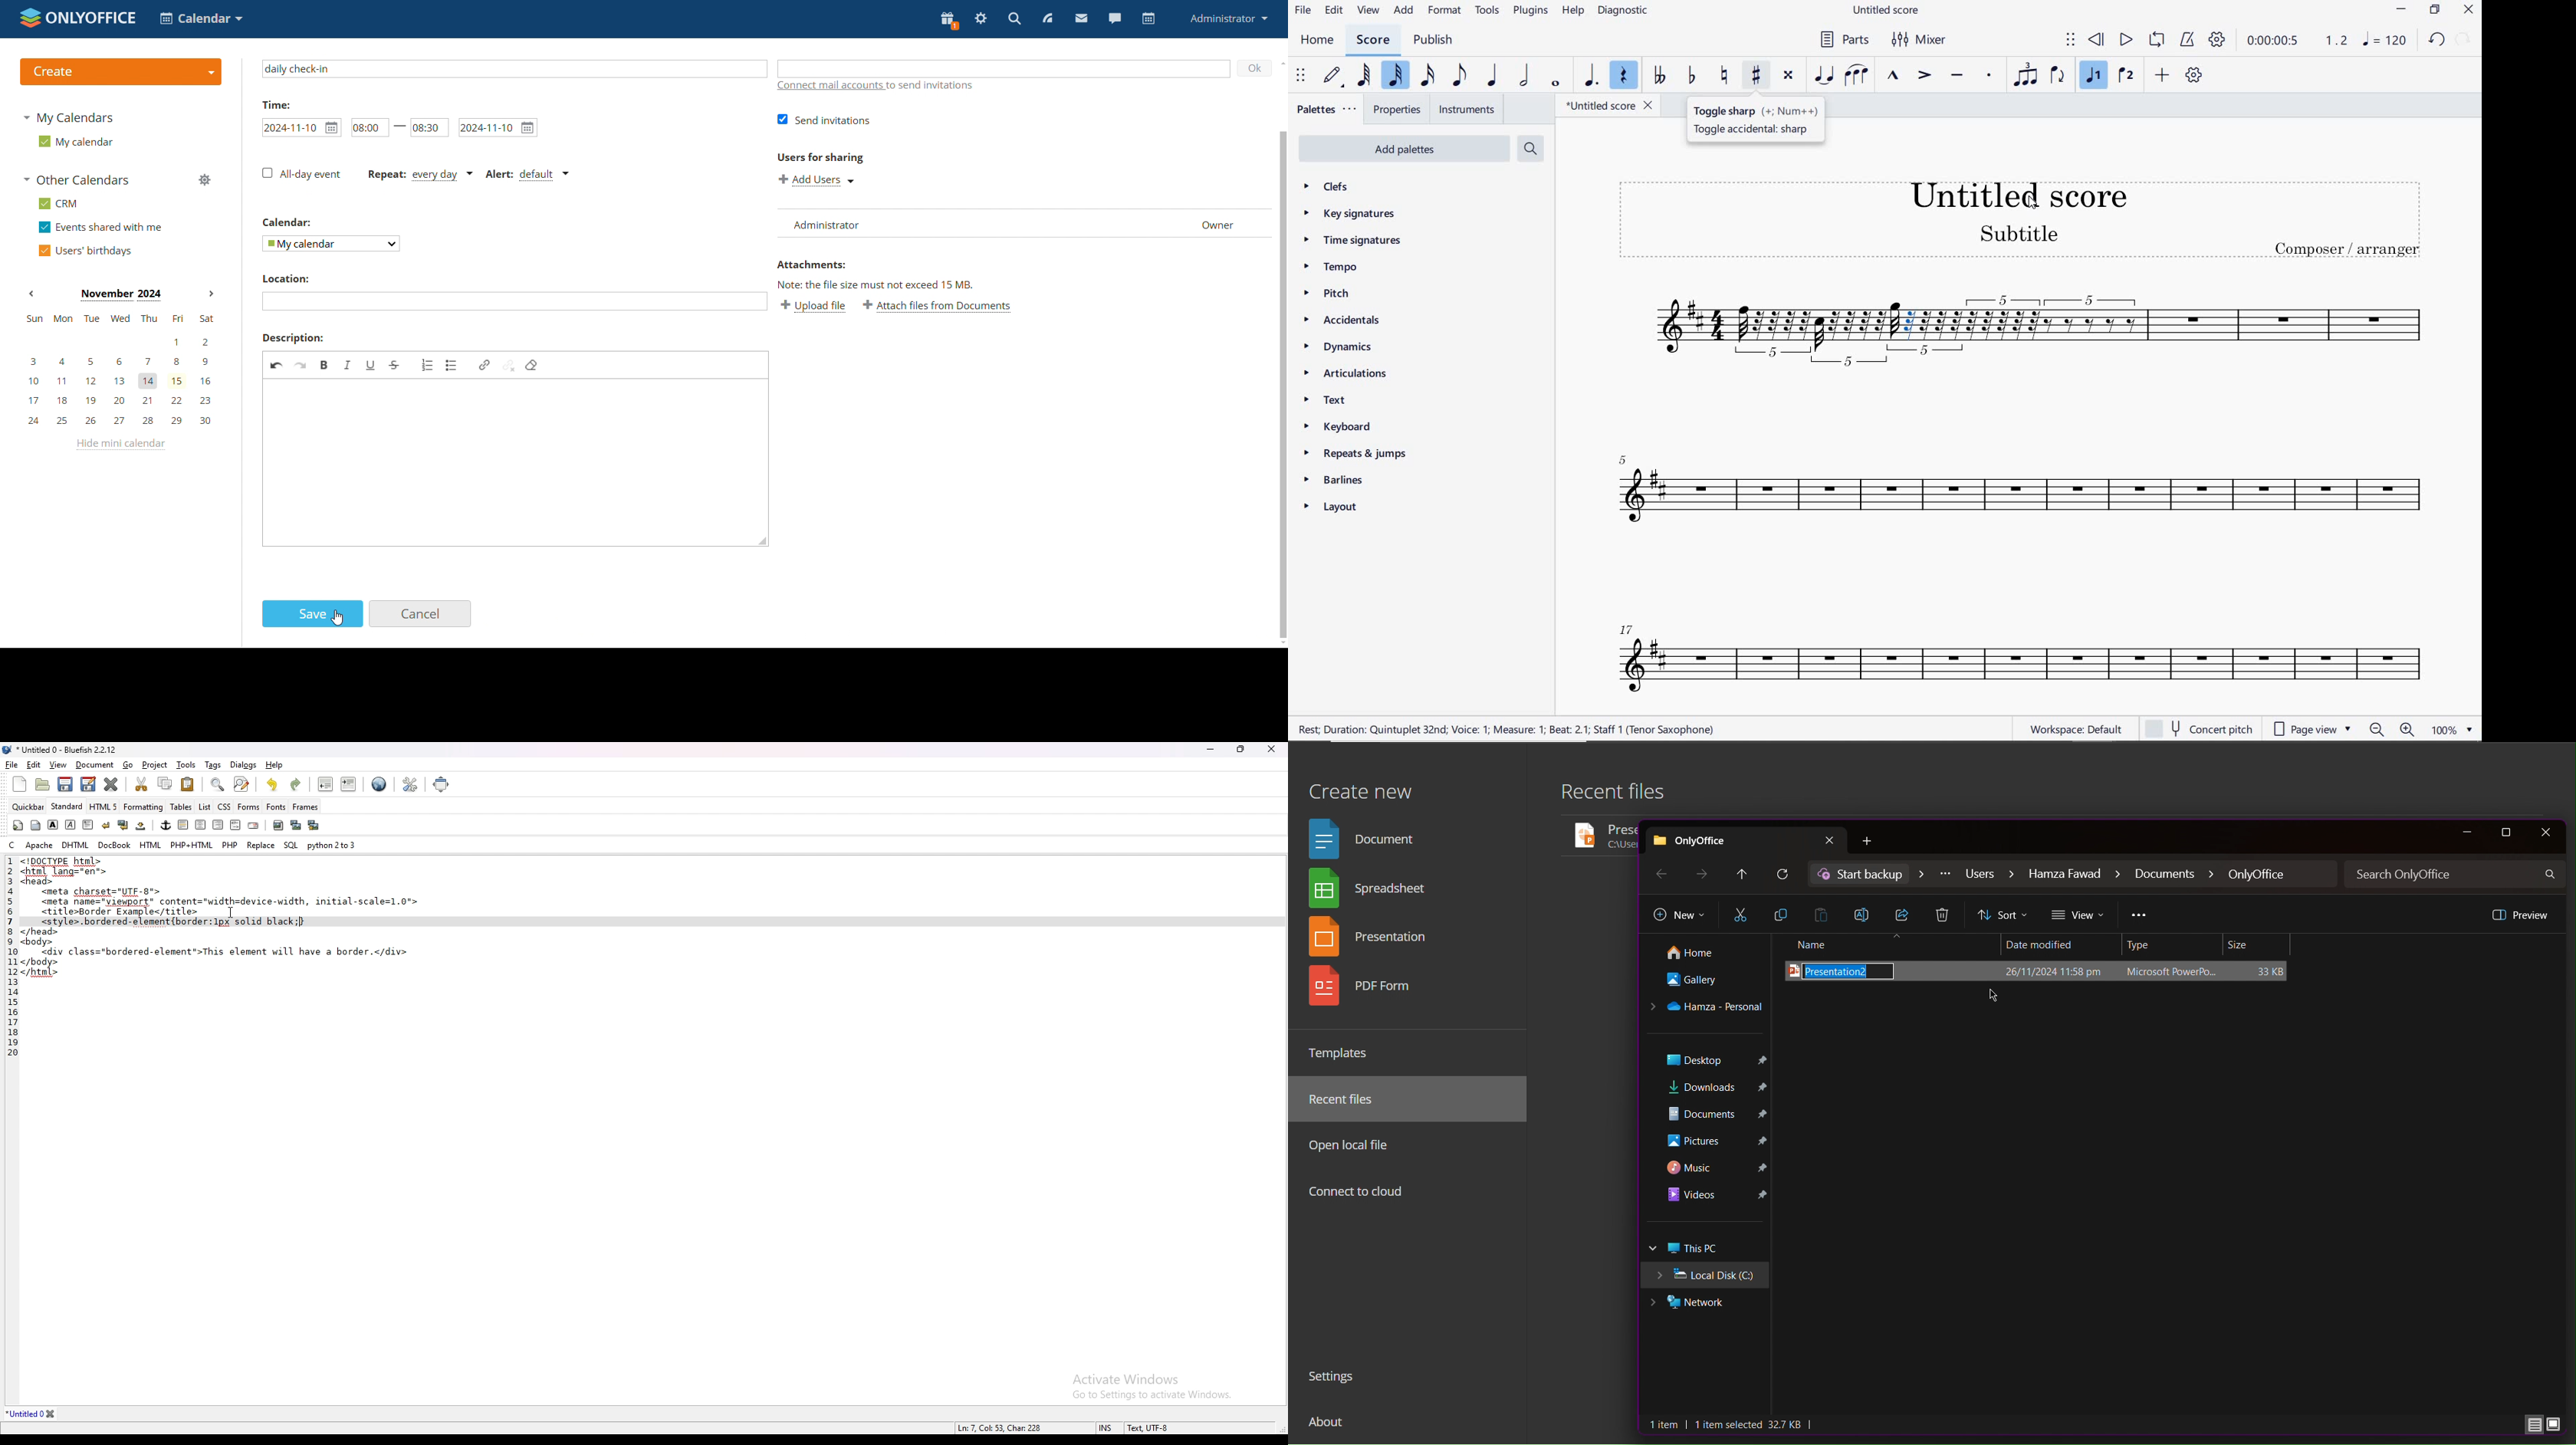  What do you see at coordinates (205, 807) in the screenshot?
I see `list` at bounding box center [205, 807].